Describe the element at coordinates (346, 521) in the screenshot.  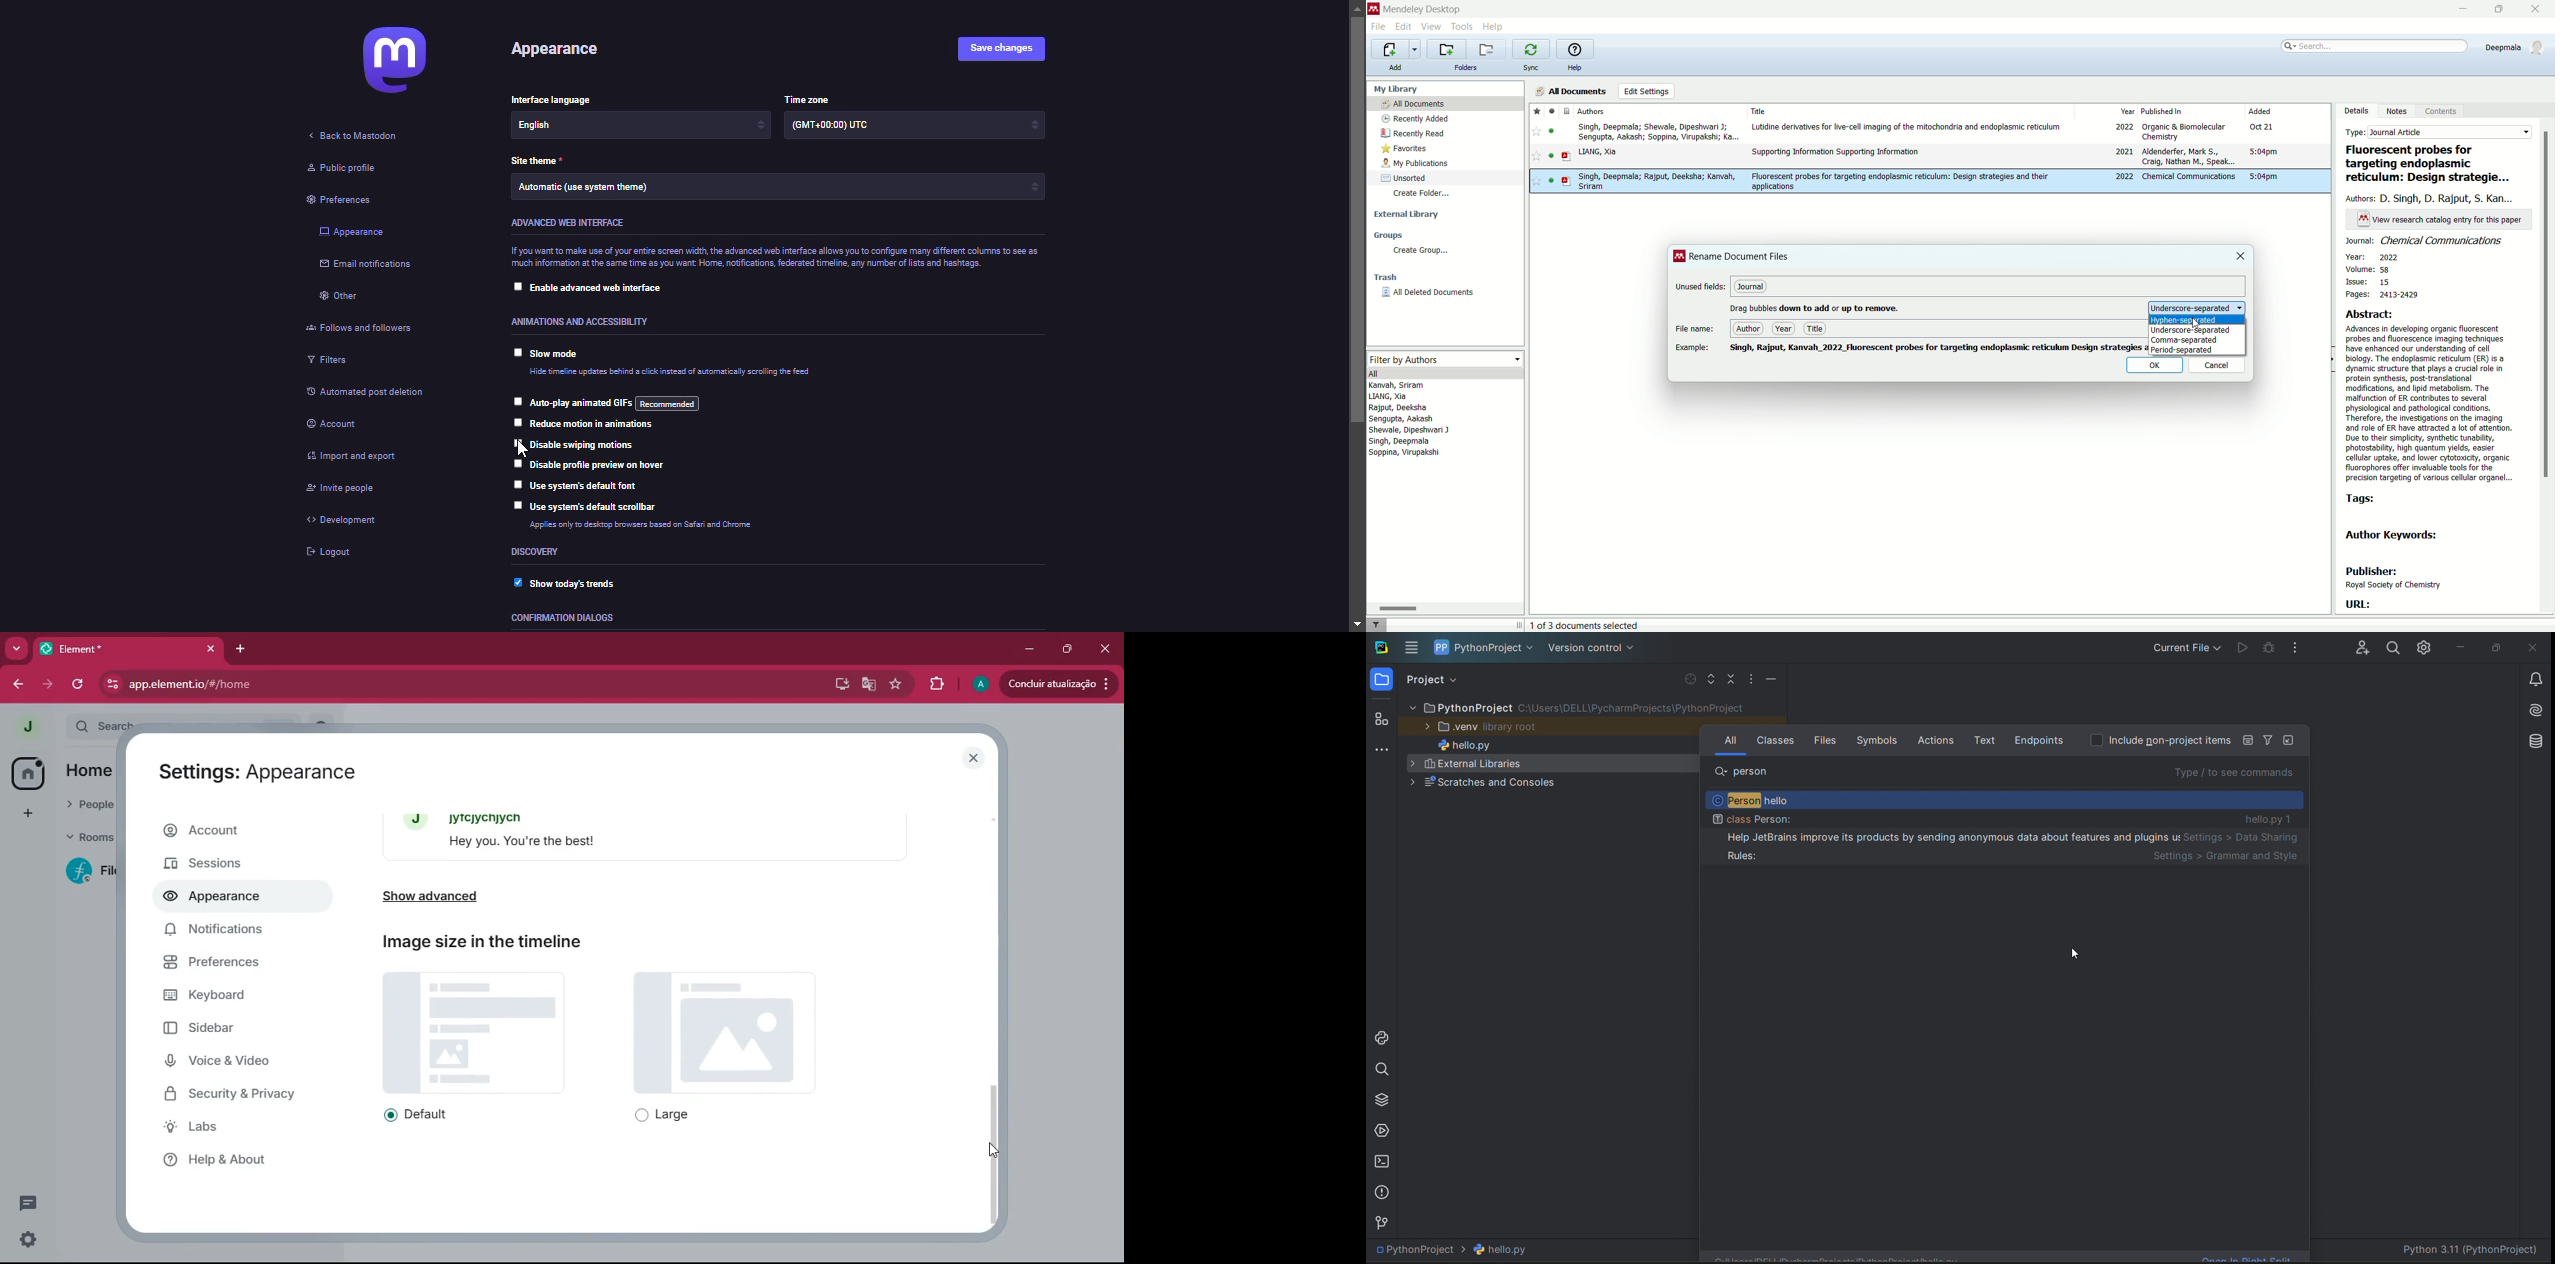
I see `development` at that location.